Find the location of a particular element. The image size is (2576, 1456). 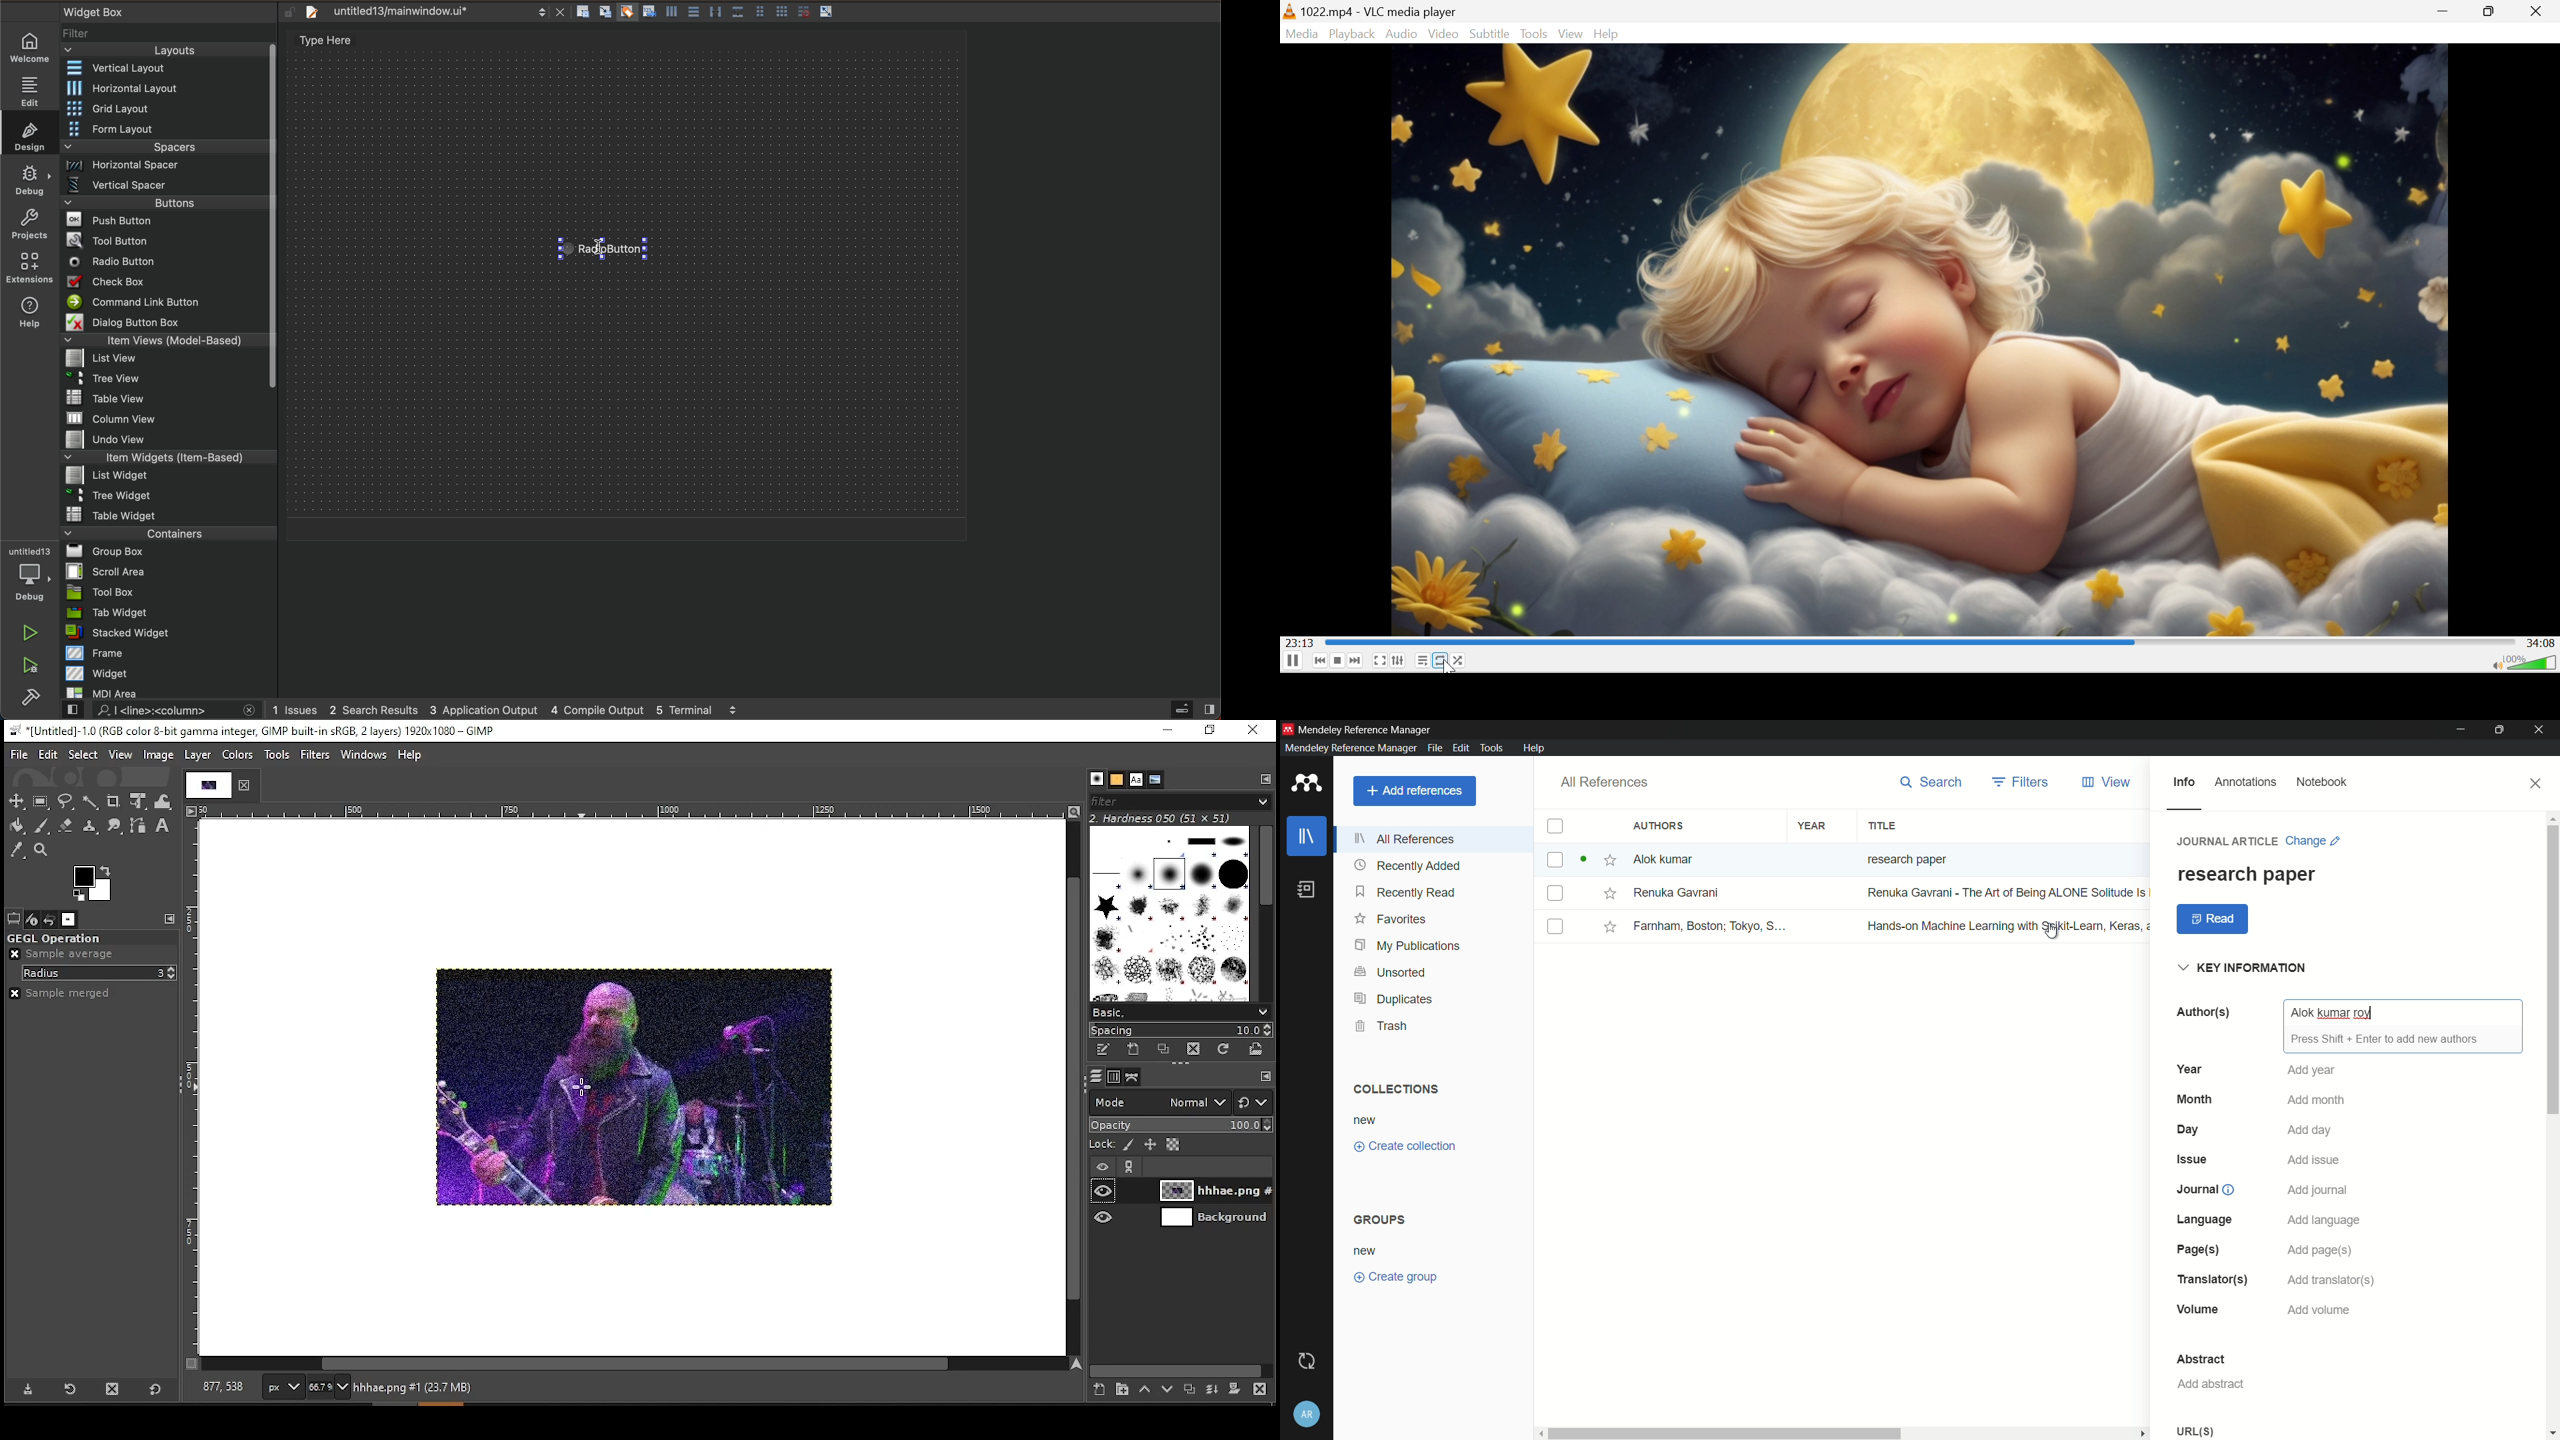

 is located at coordinates (801, 11).